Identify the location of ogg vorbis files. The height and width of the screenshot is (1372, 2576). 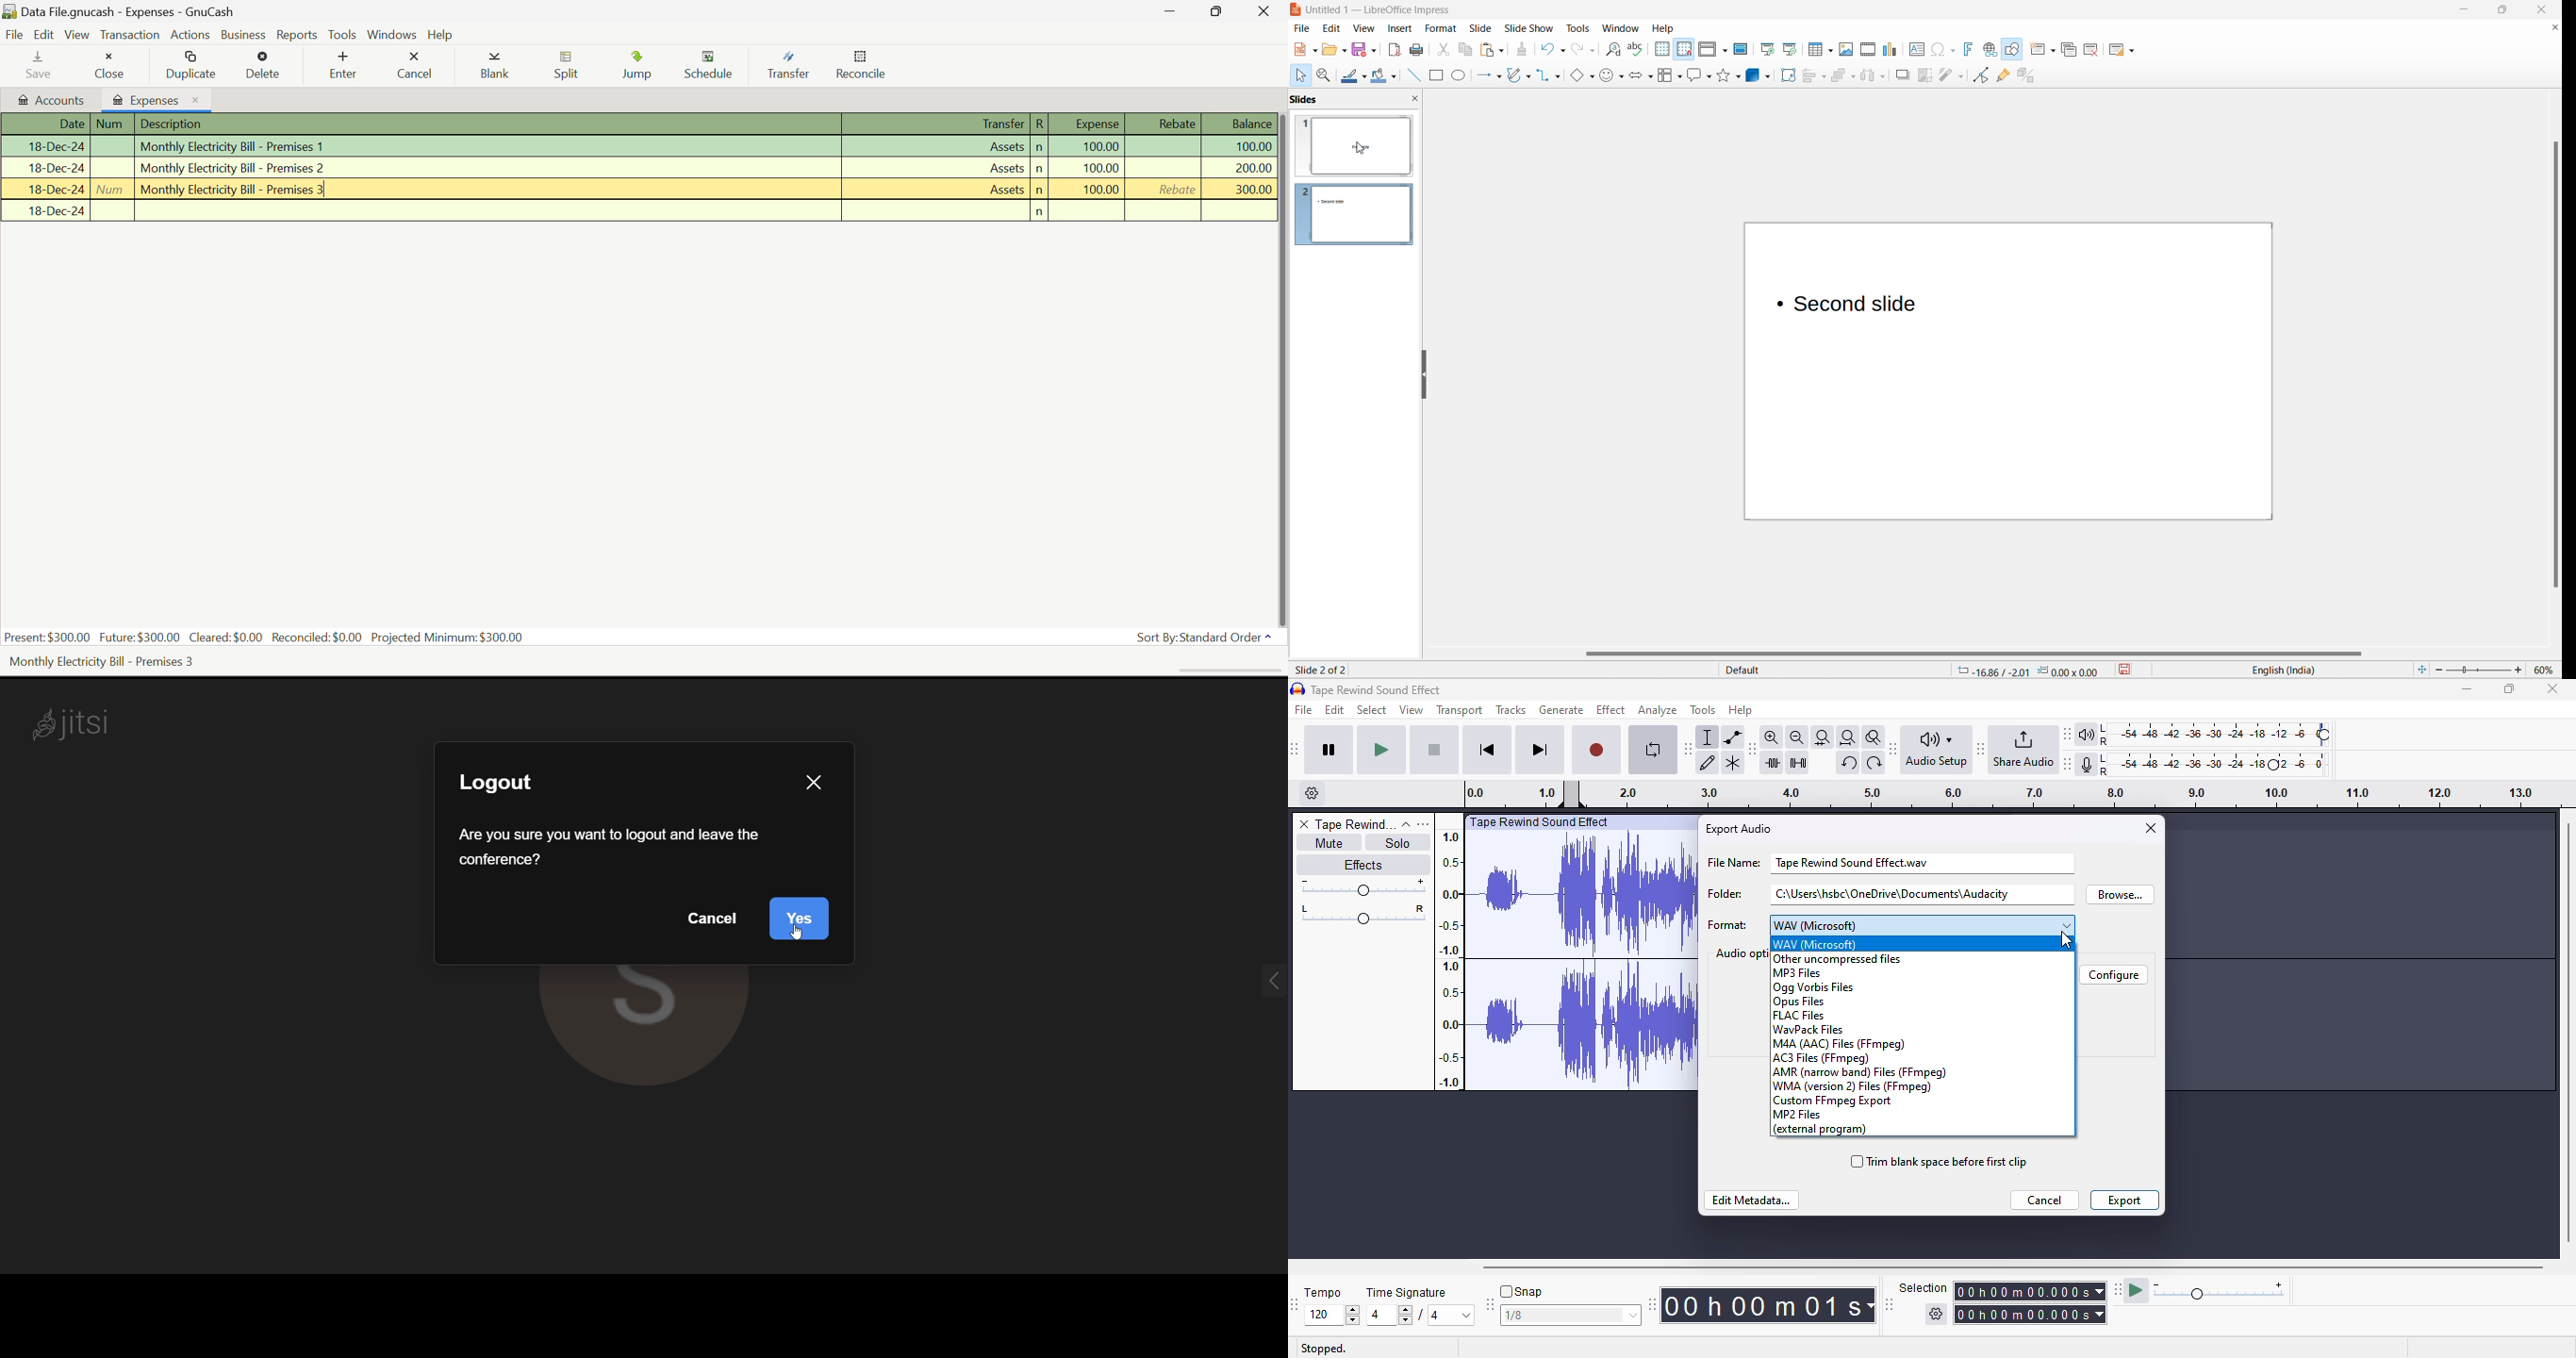
(1813, 988).